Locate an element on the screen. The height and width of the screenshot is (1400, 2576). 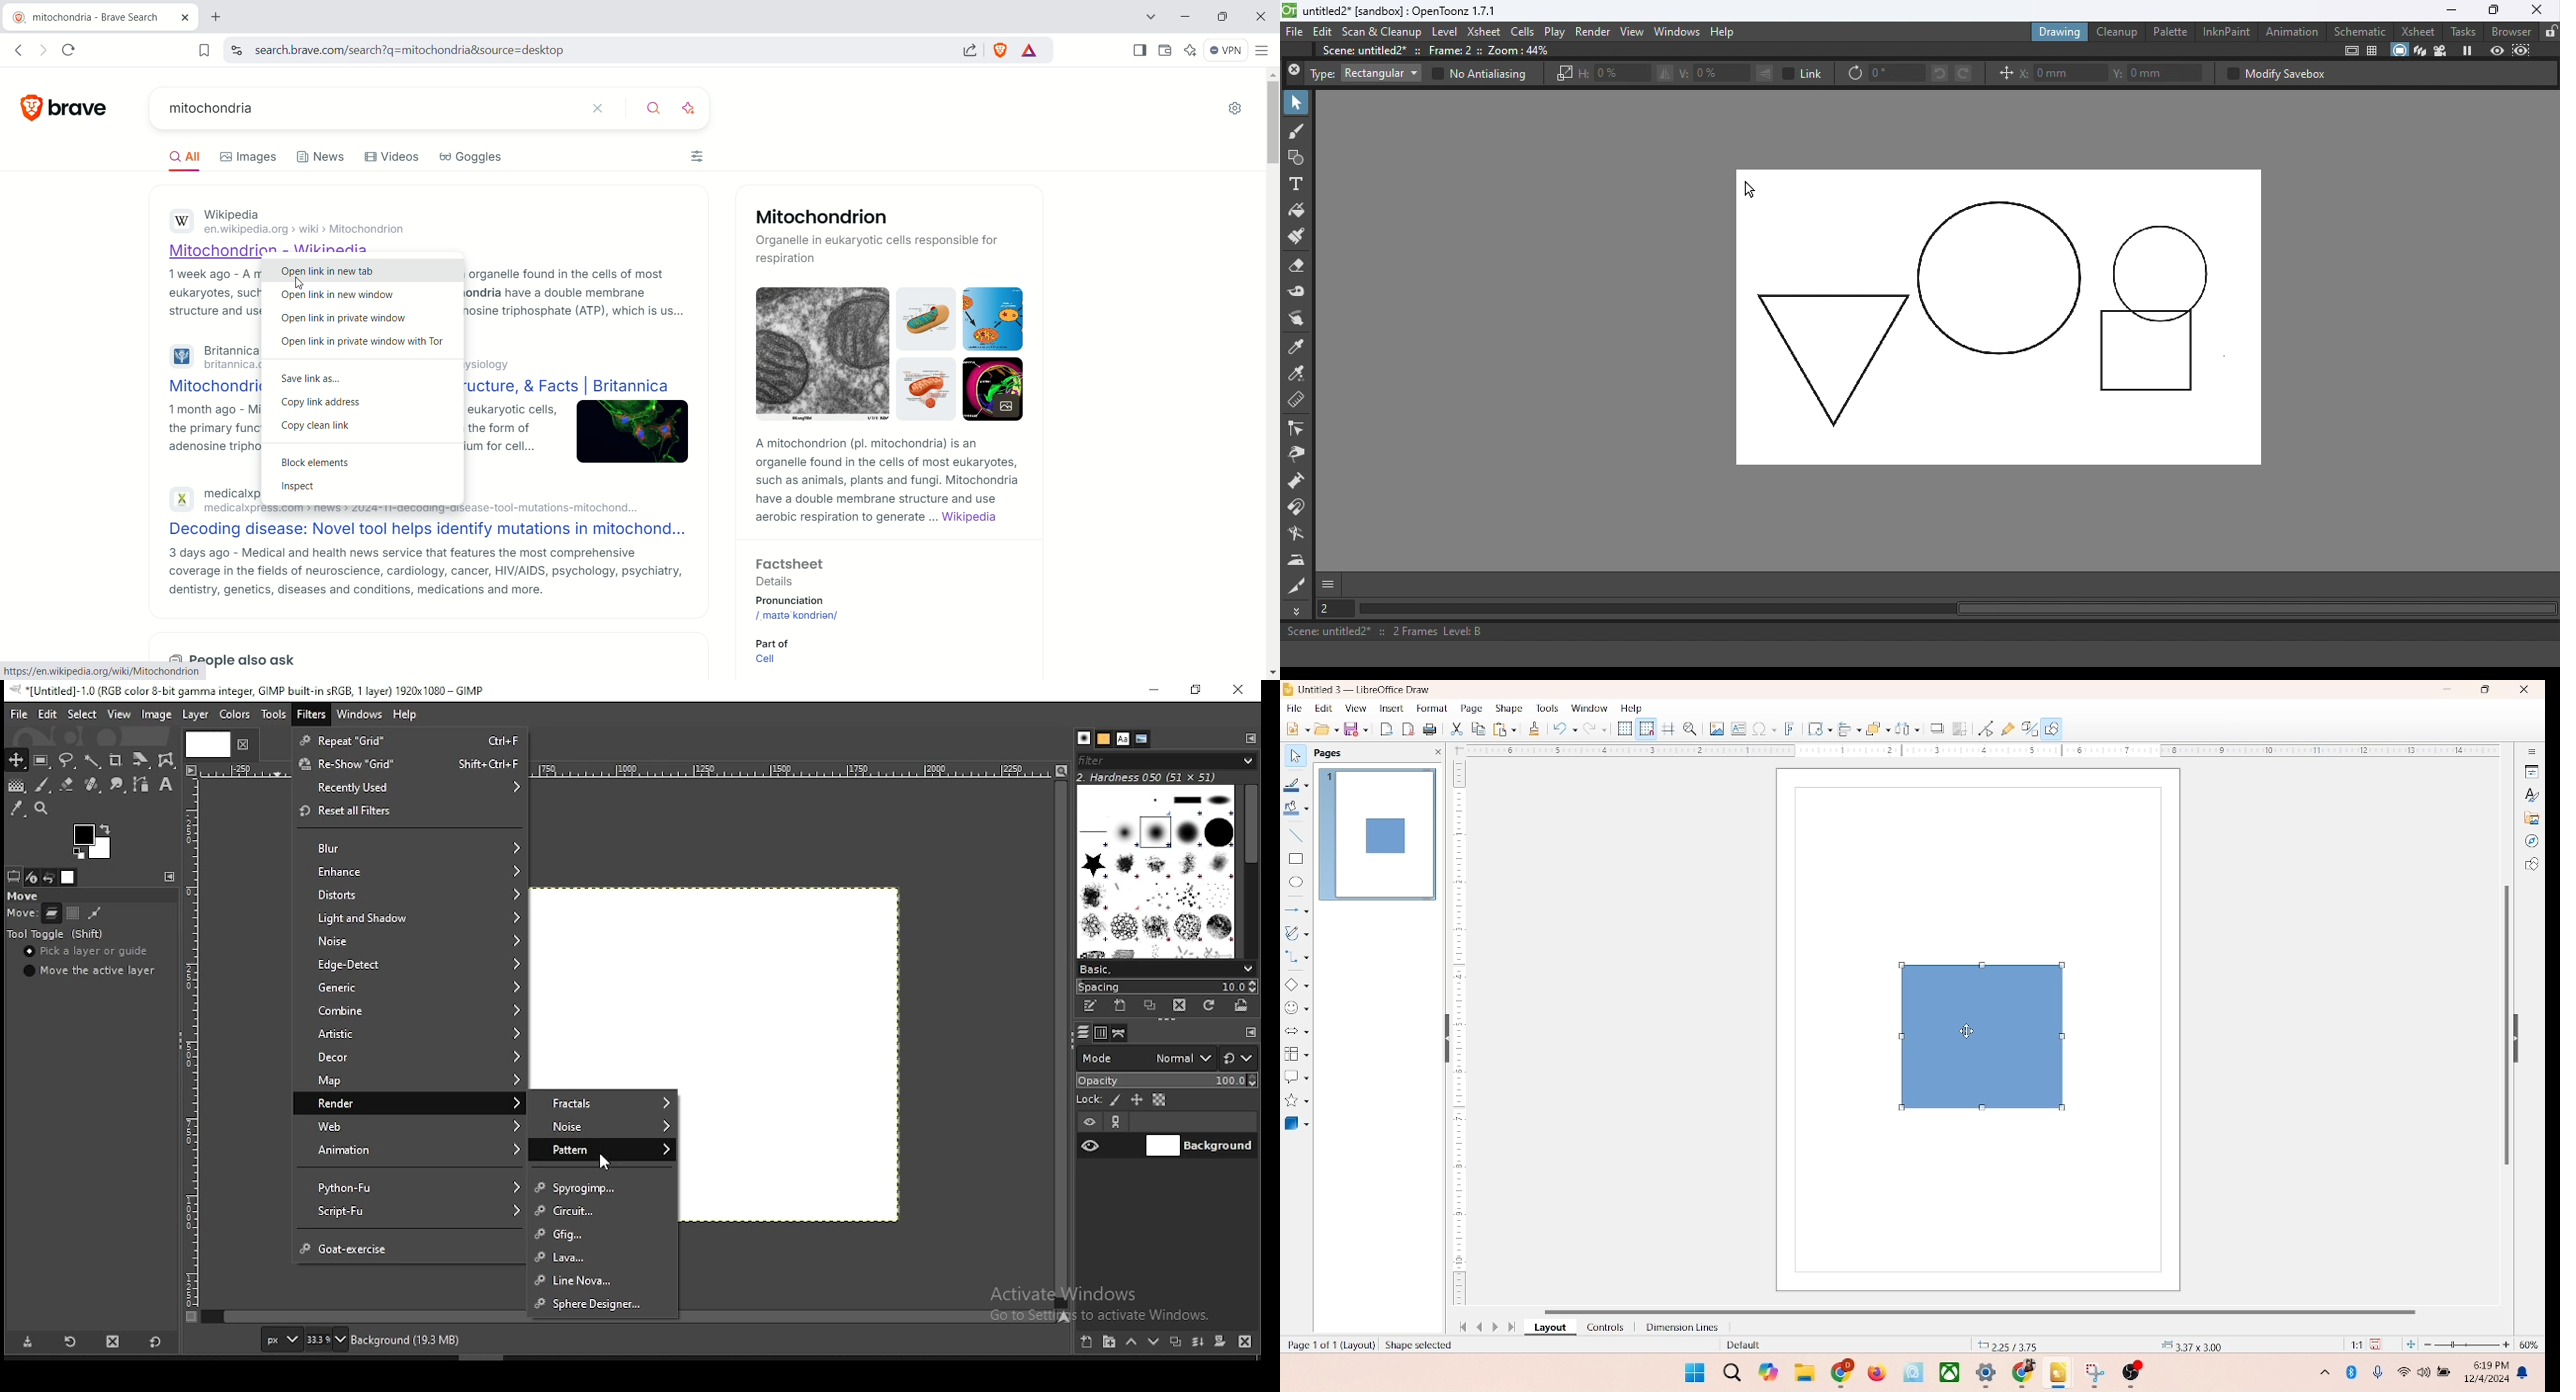
select at least three object to distribute is located at coordinates (1903, 729).